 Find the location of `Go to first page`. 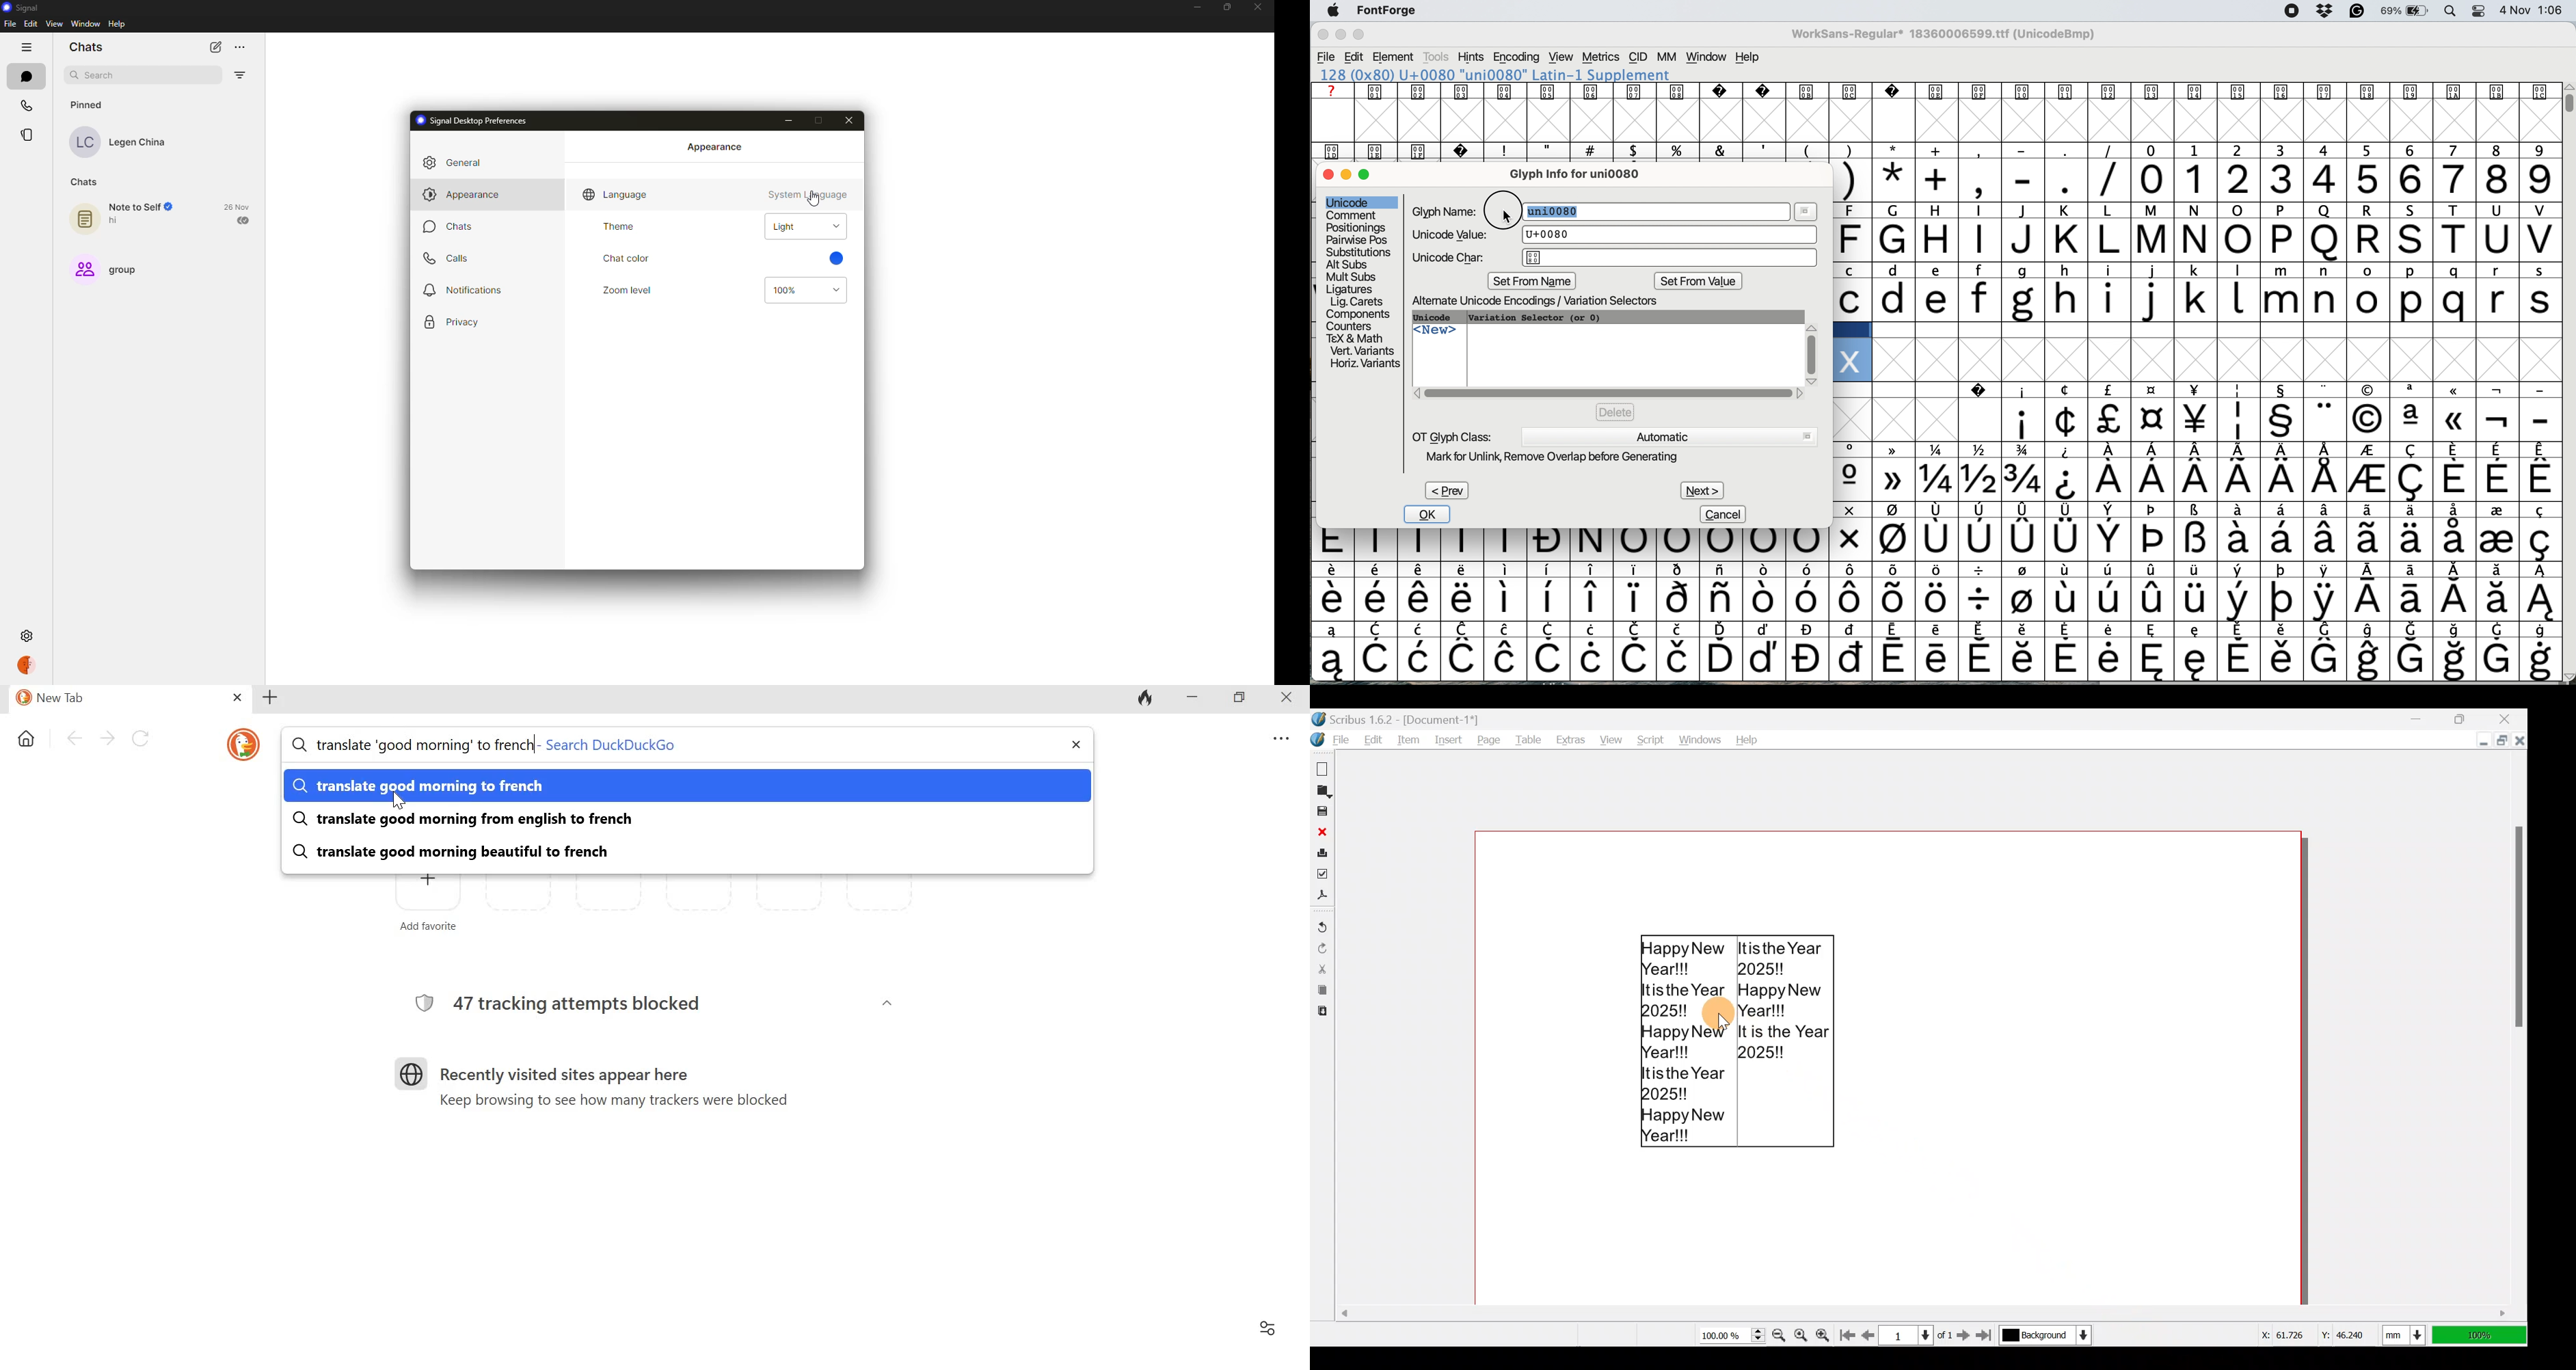

Go to first page is located at coordinates (1850, 1333).